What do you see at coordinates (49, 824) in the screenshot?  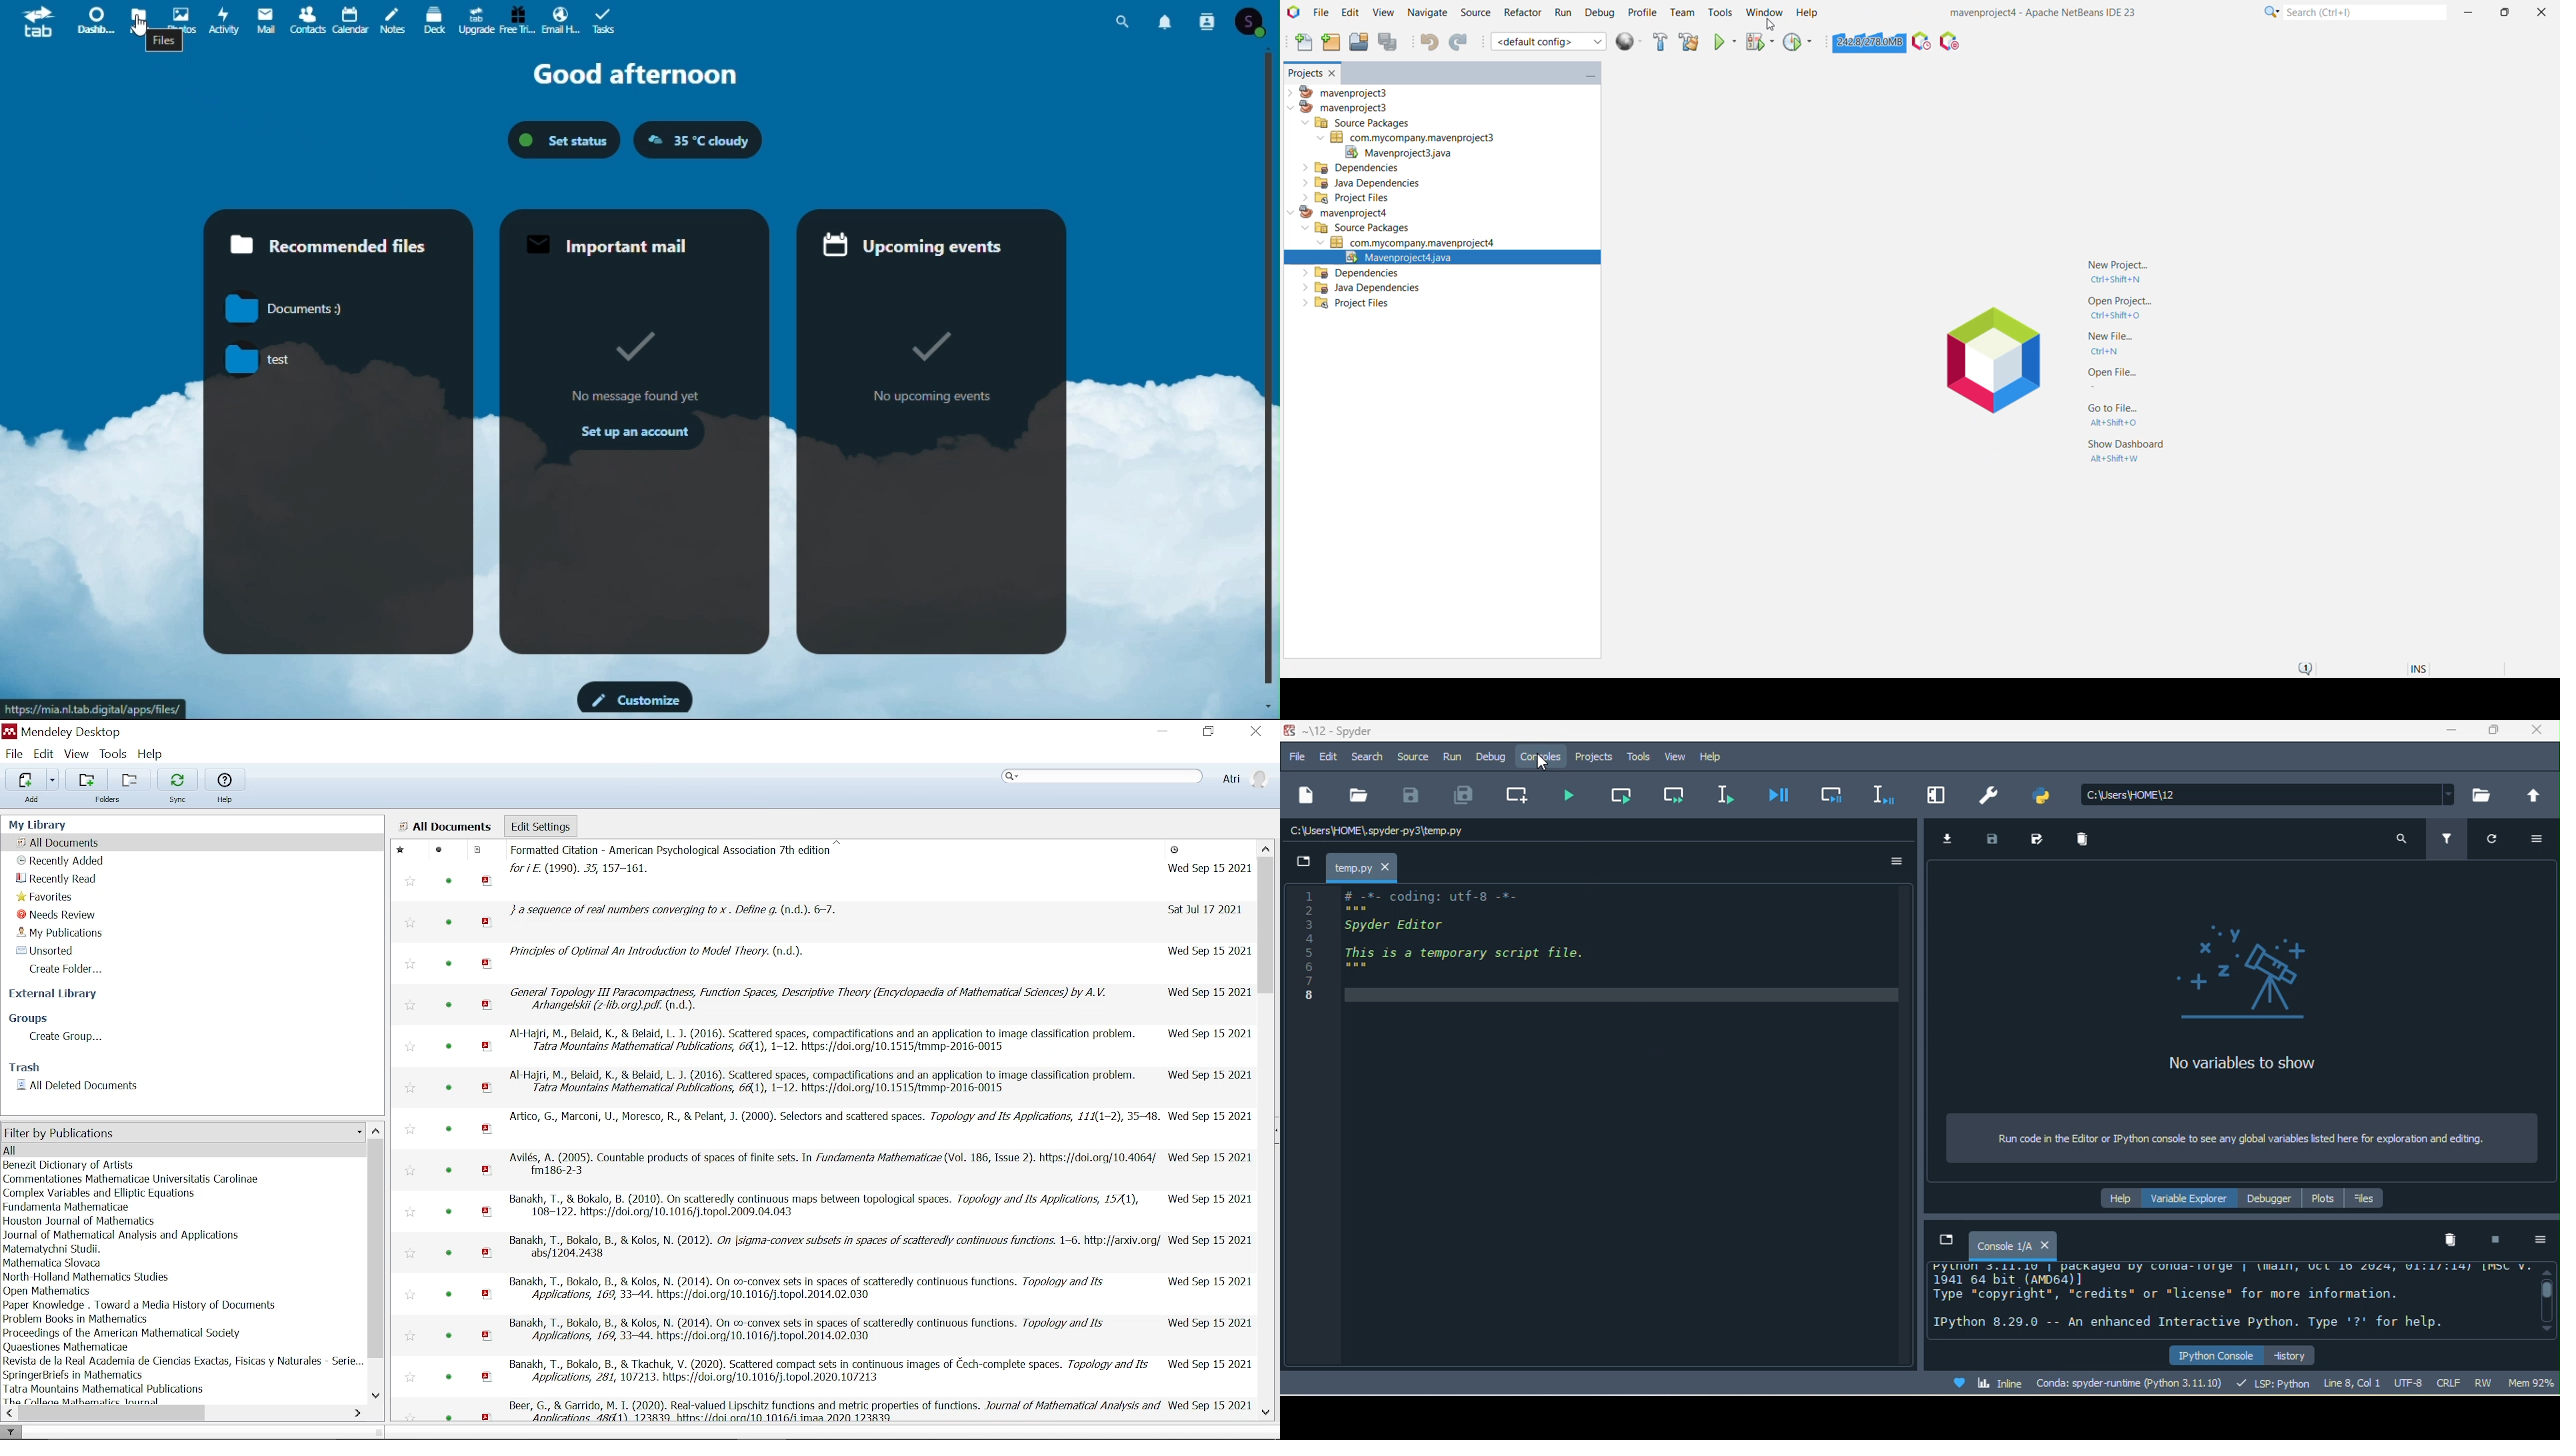 I see `my library` at bounding box center [49, 824].